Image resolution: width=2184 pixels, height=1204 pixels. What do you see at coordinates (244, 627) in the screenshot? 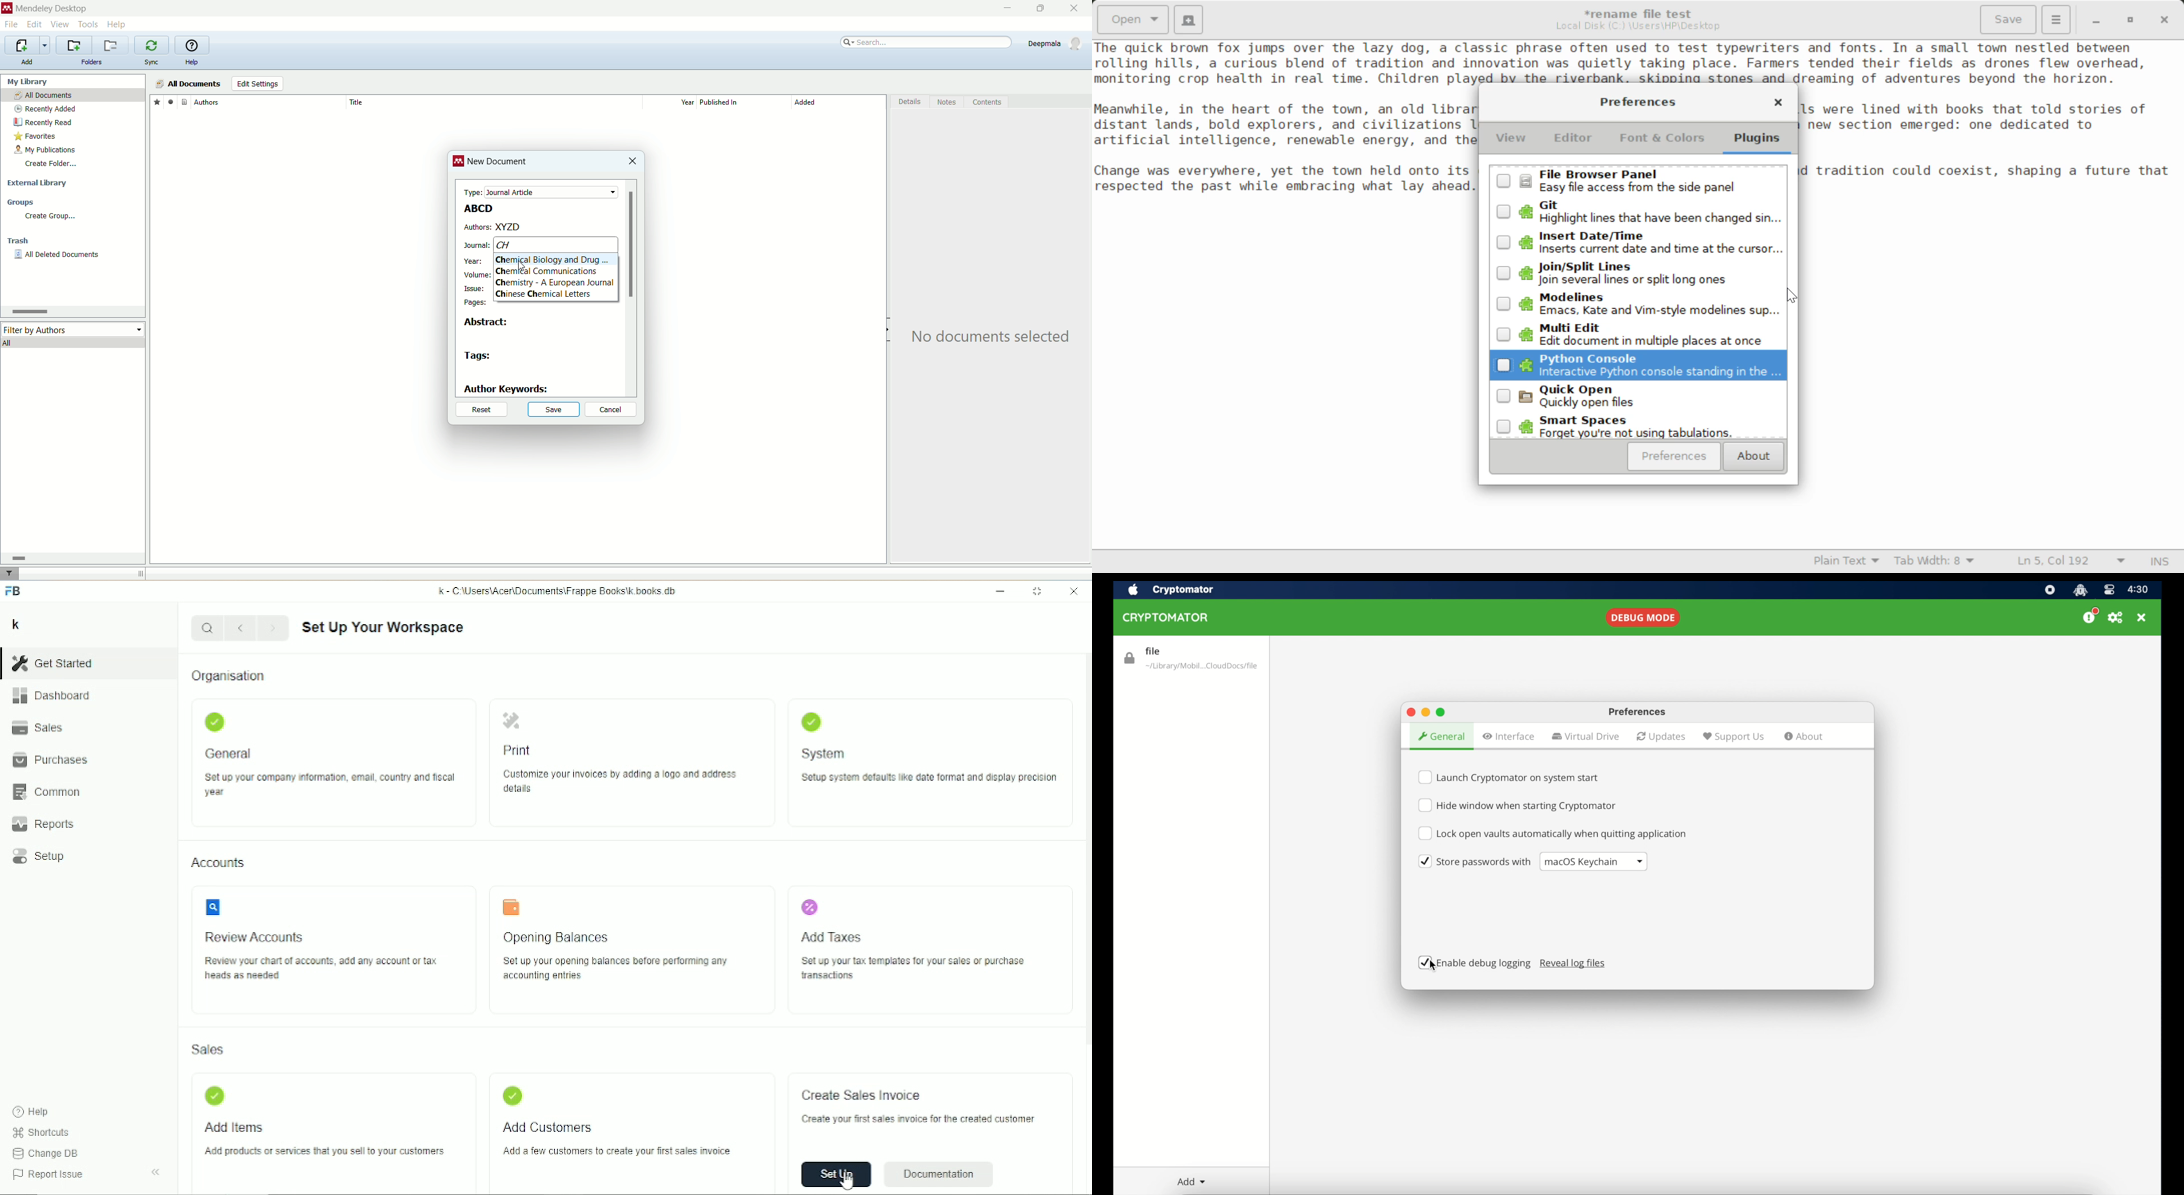
I see `Backward` at bounding box center [244, 627].